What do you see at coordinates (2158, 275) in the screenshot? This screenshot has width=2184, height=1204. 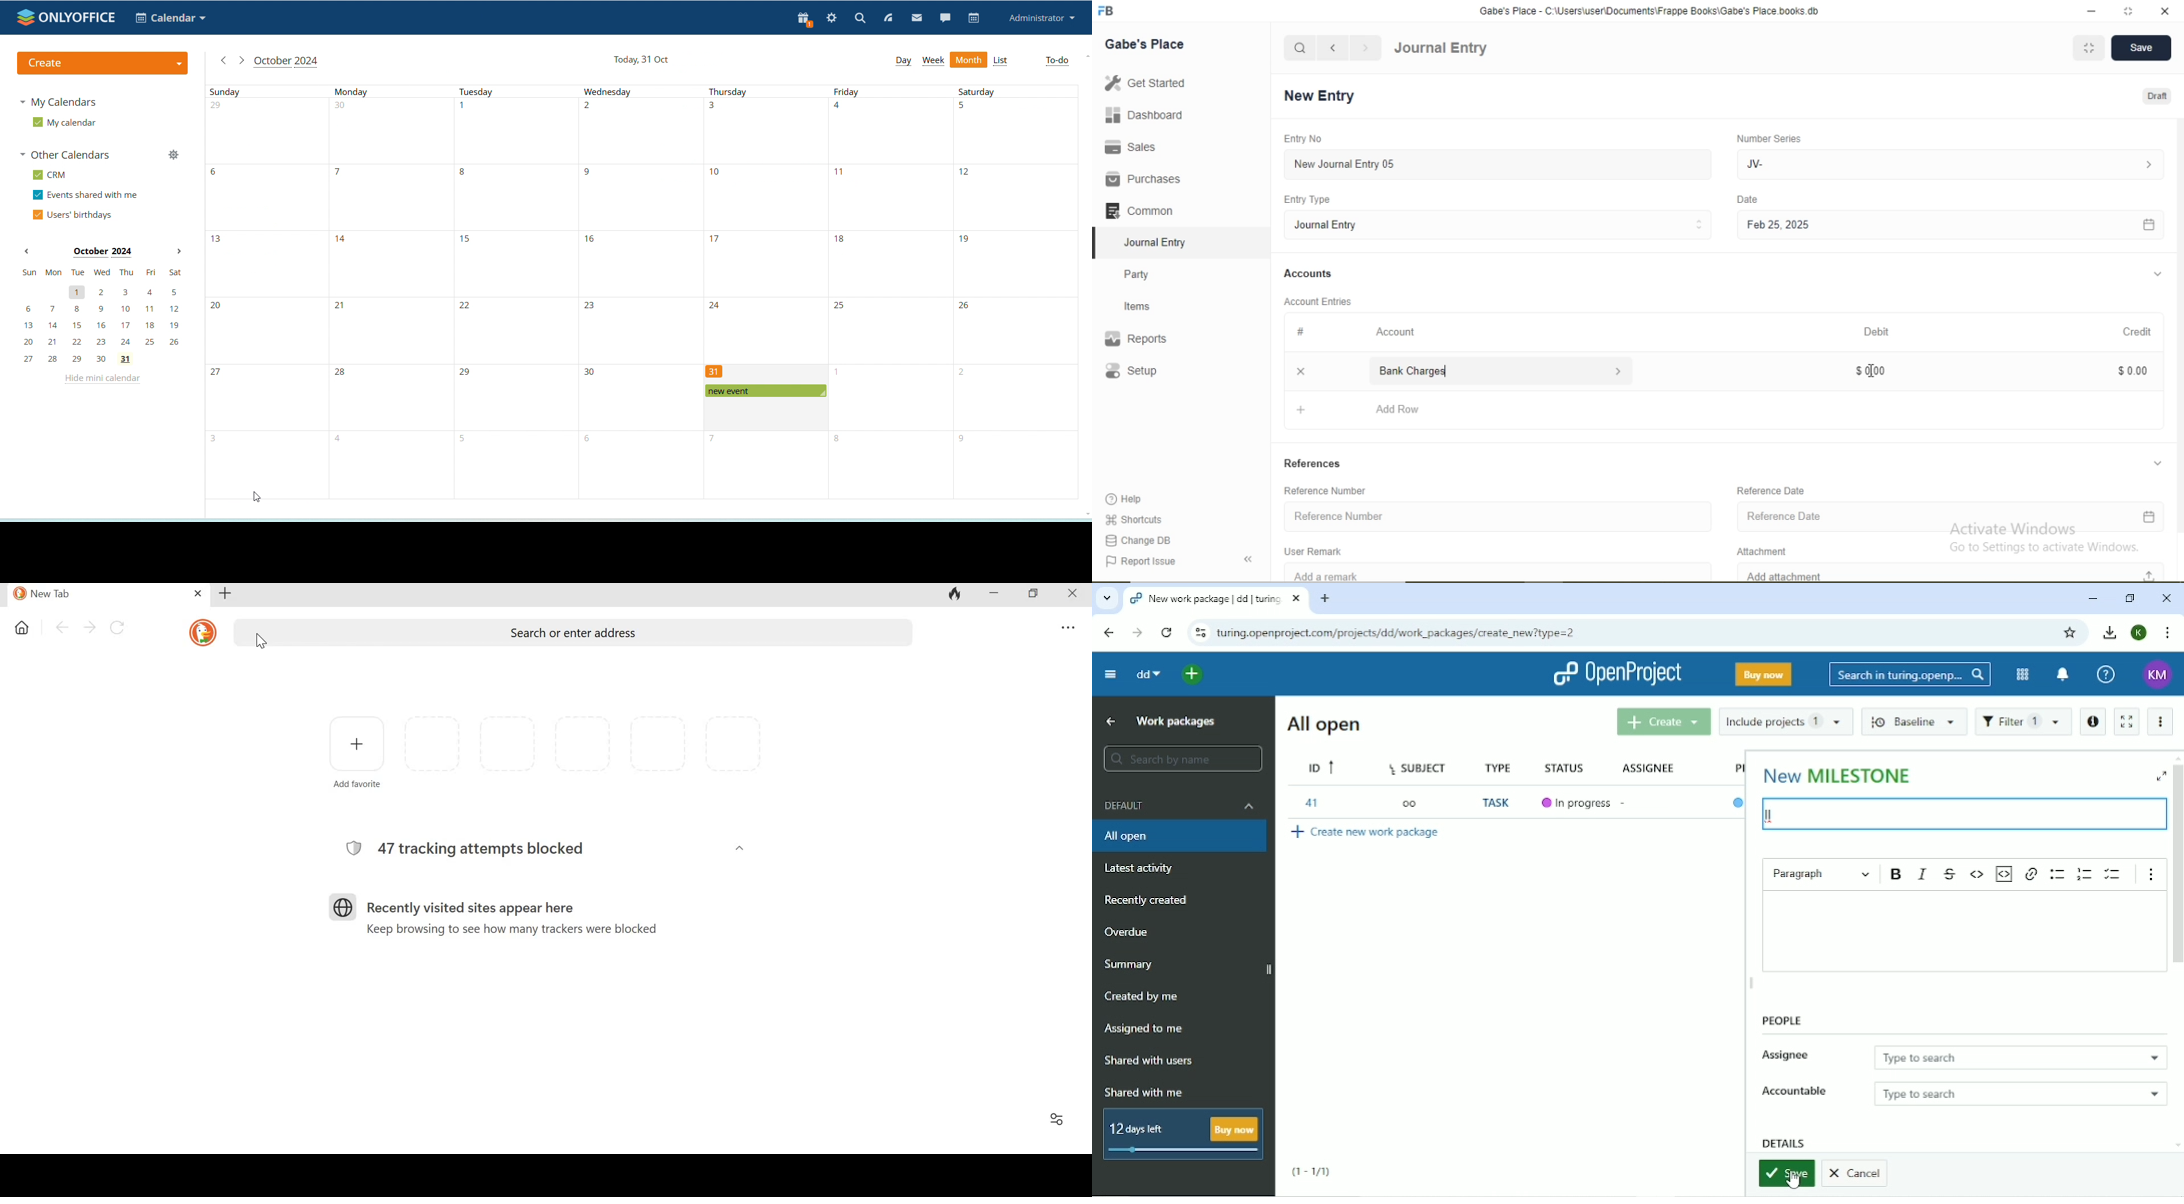 I see `collapse/expand` at bounding box center [2158, 275].